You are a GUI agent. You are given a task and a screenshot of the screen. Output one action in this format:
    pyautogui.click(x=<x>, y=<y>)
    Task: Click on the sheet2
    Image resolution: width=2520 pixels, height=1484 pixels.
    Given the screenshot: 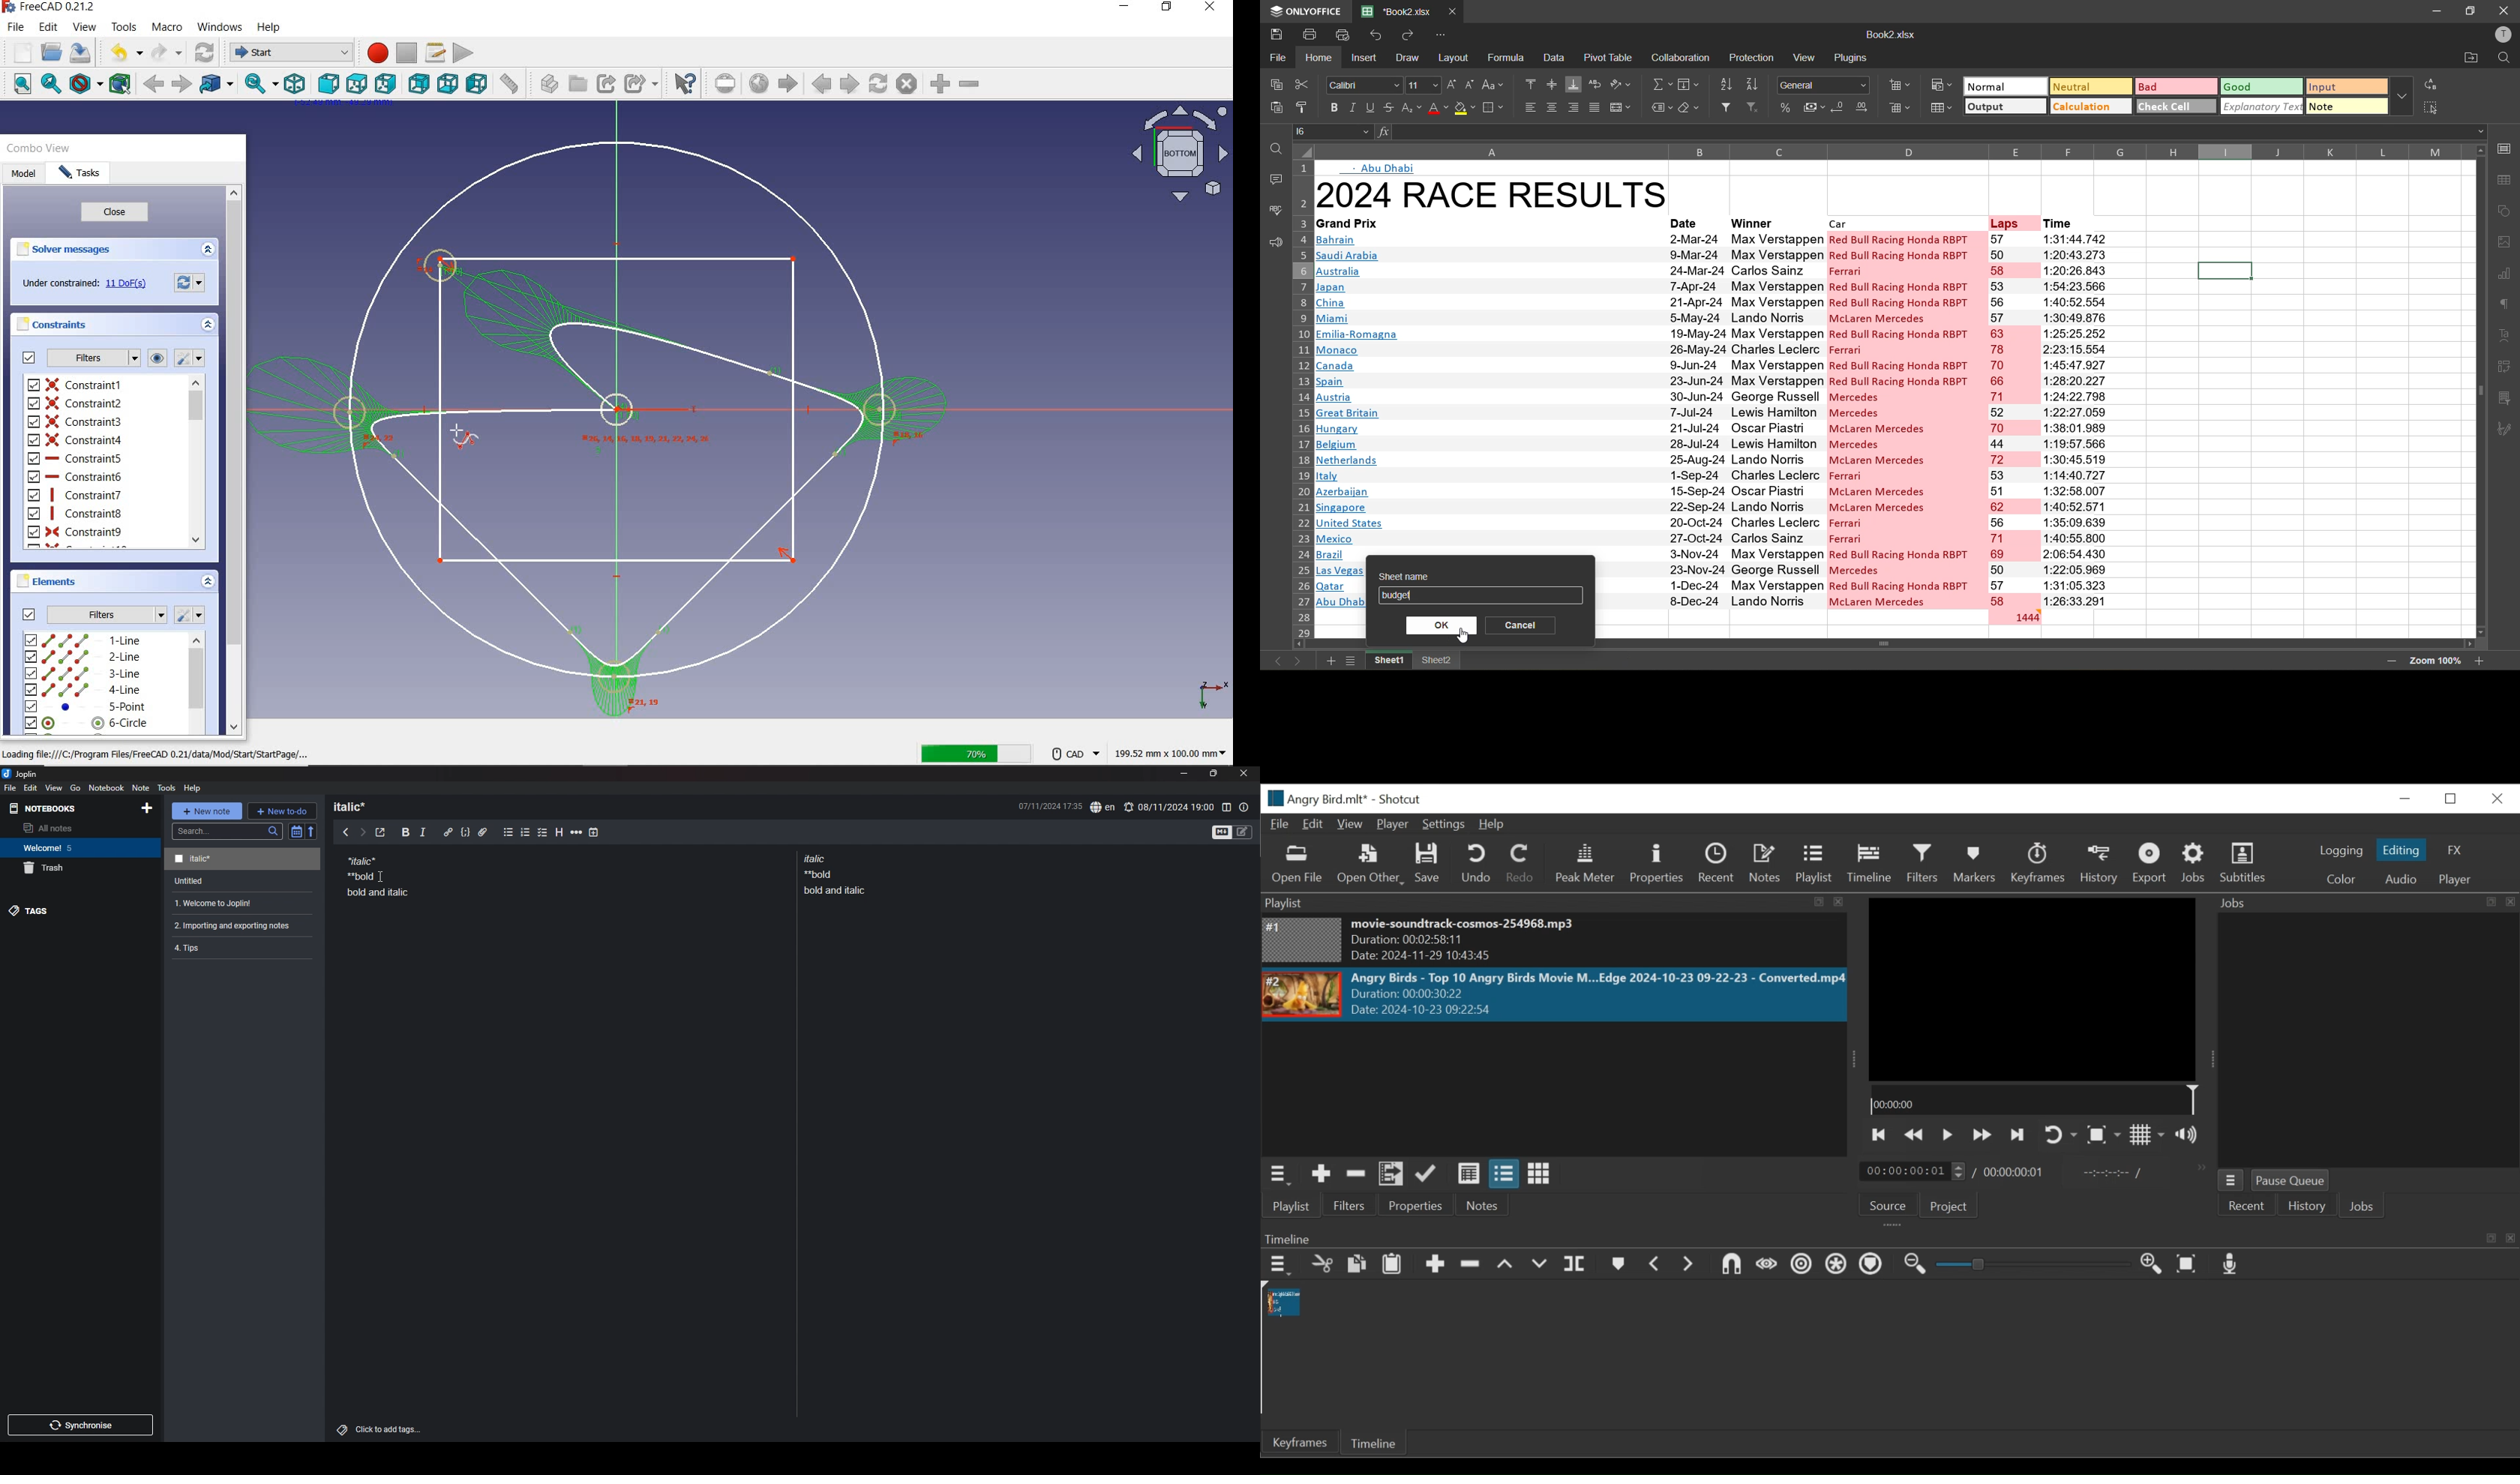 What is the action you would take?
    pyautogui.click(x=1438, y=659)
    